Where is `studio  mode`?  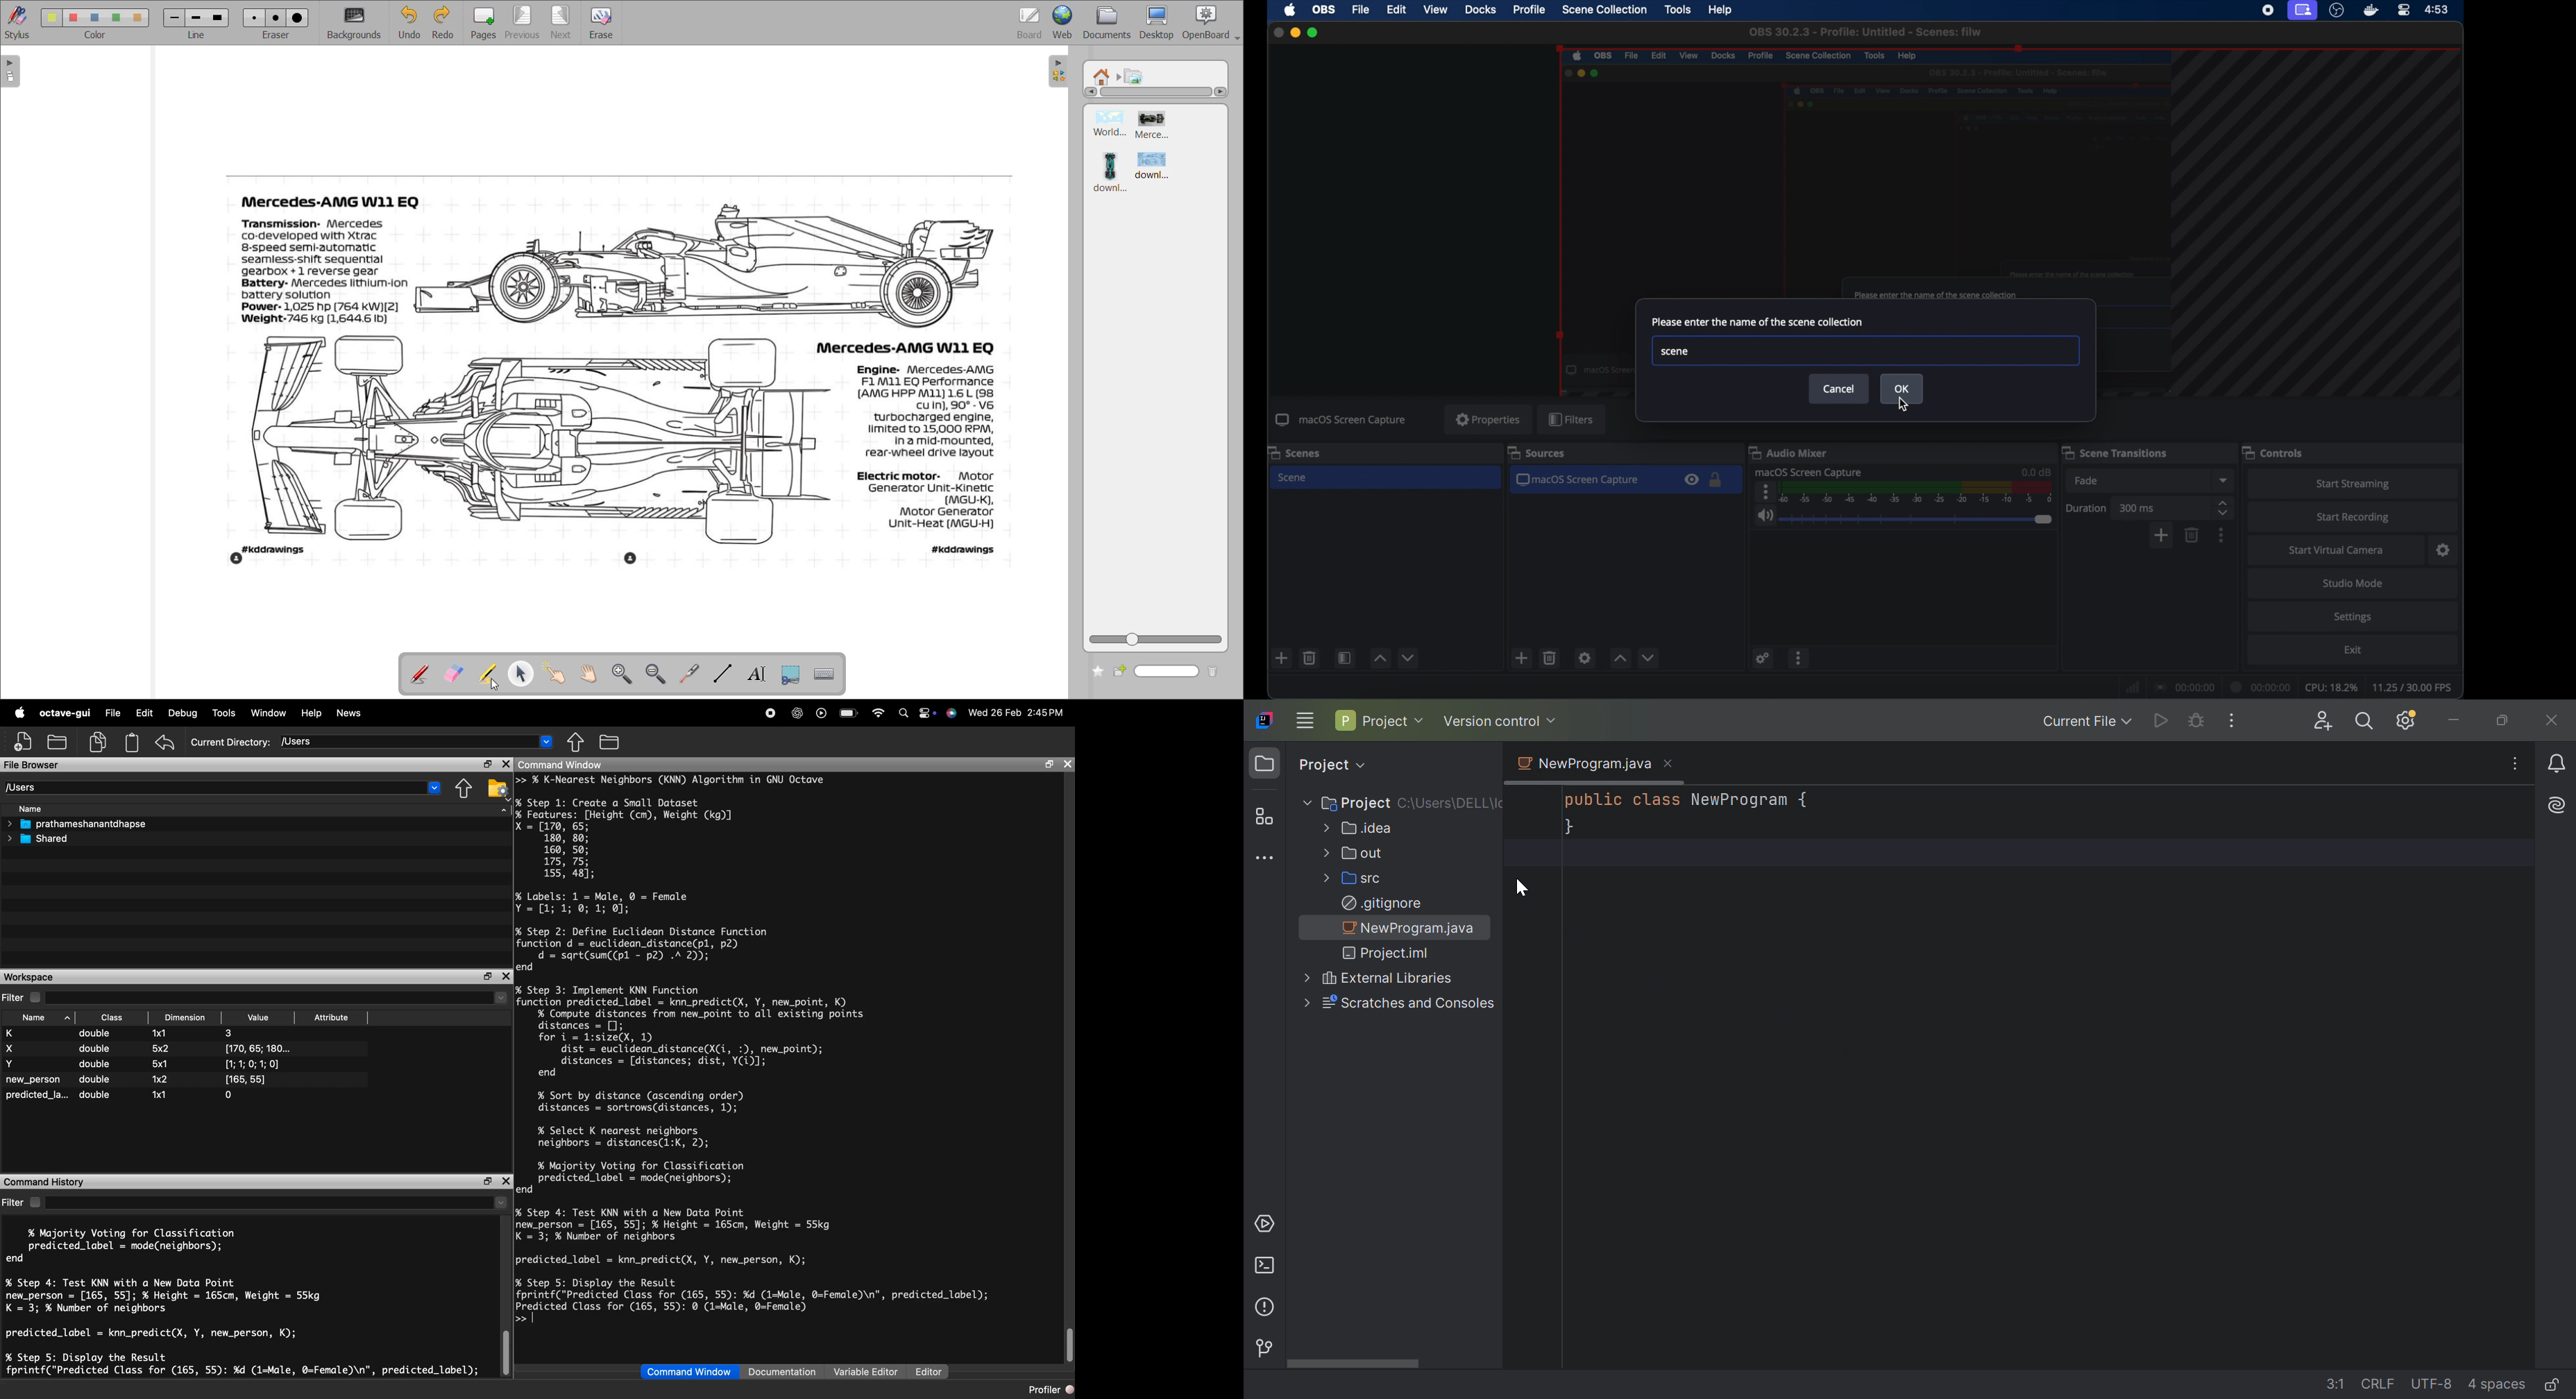
studio  mode is located at coordinates (2351, 582).